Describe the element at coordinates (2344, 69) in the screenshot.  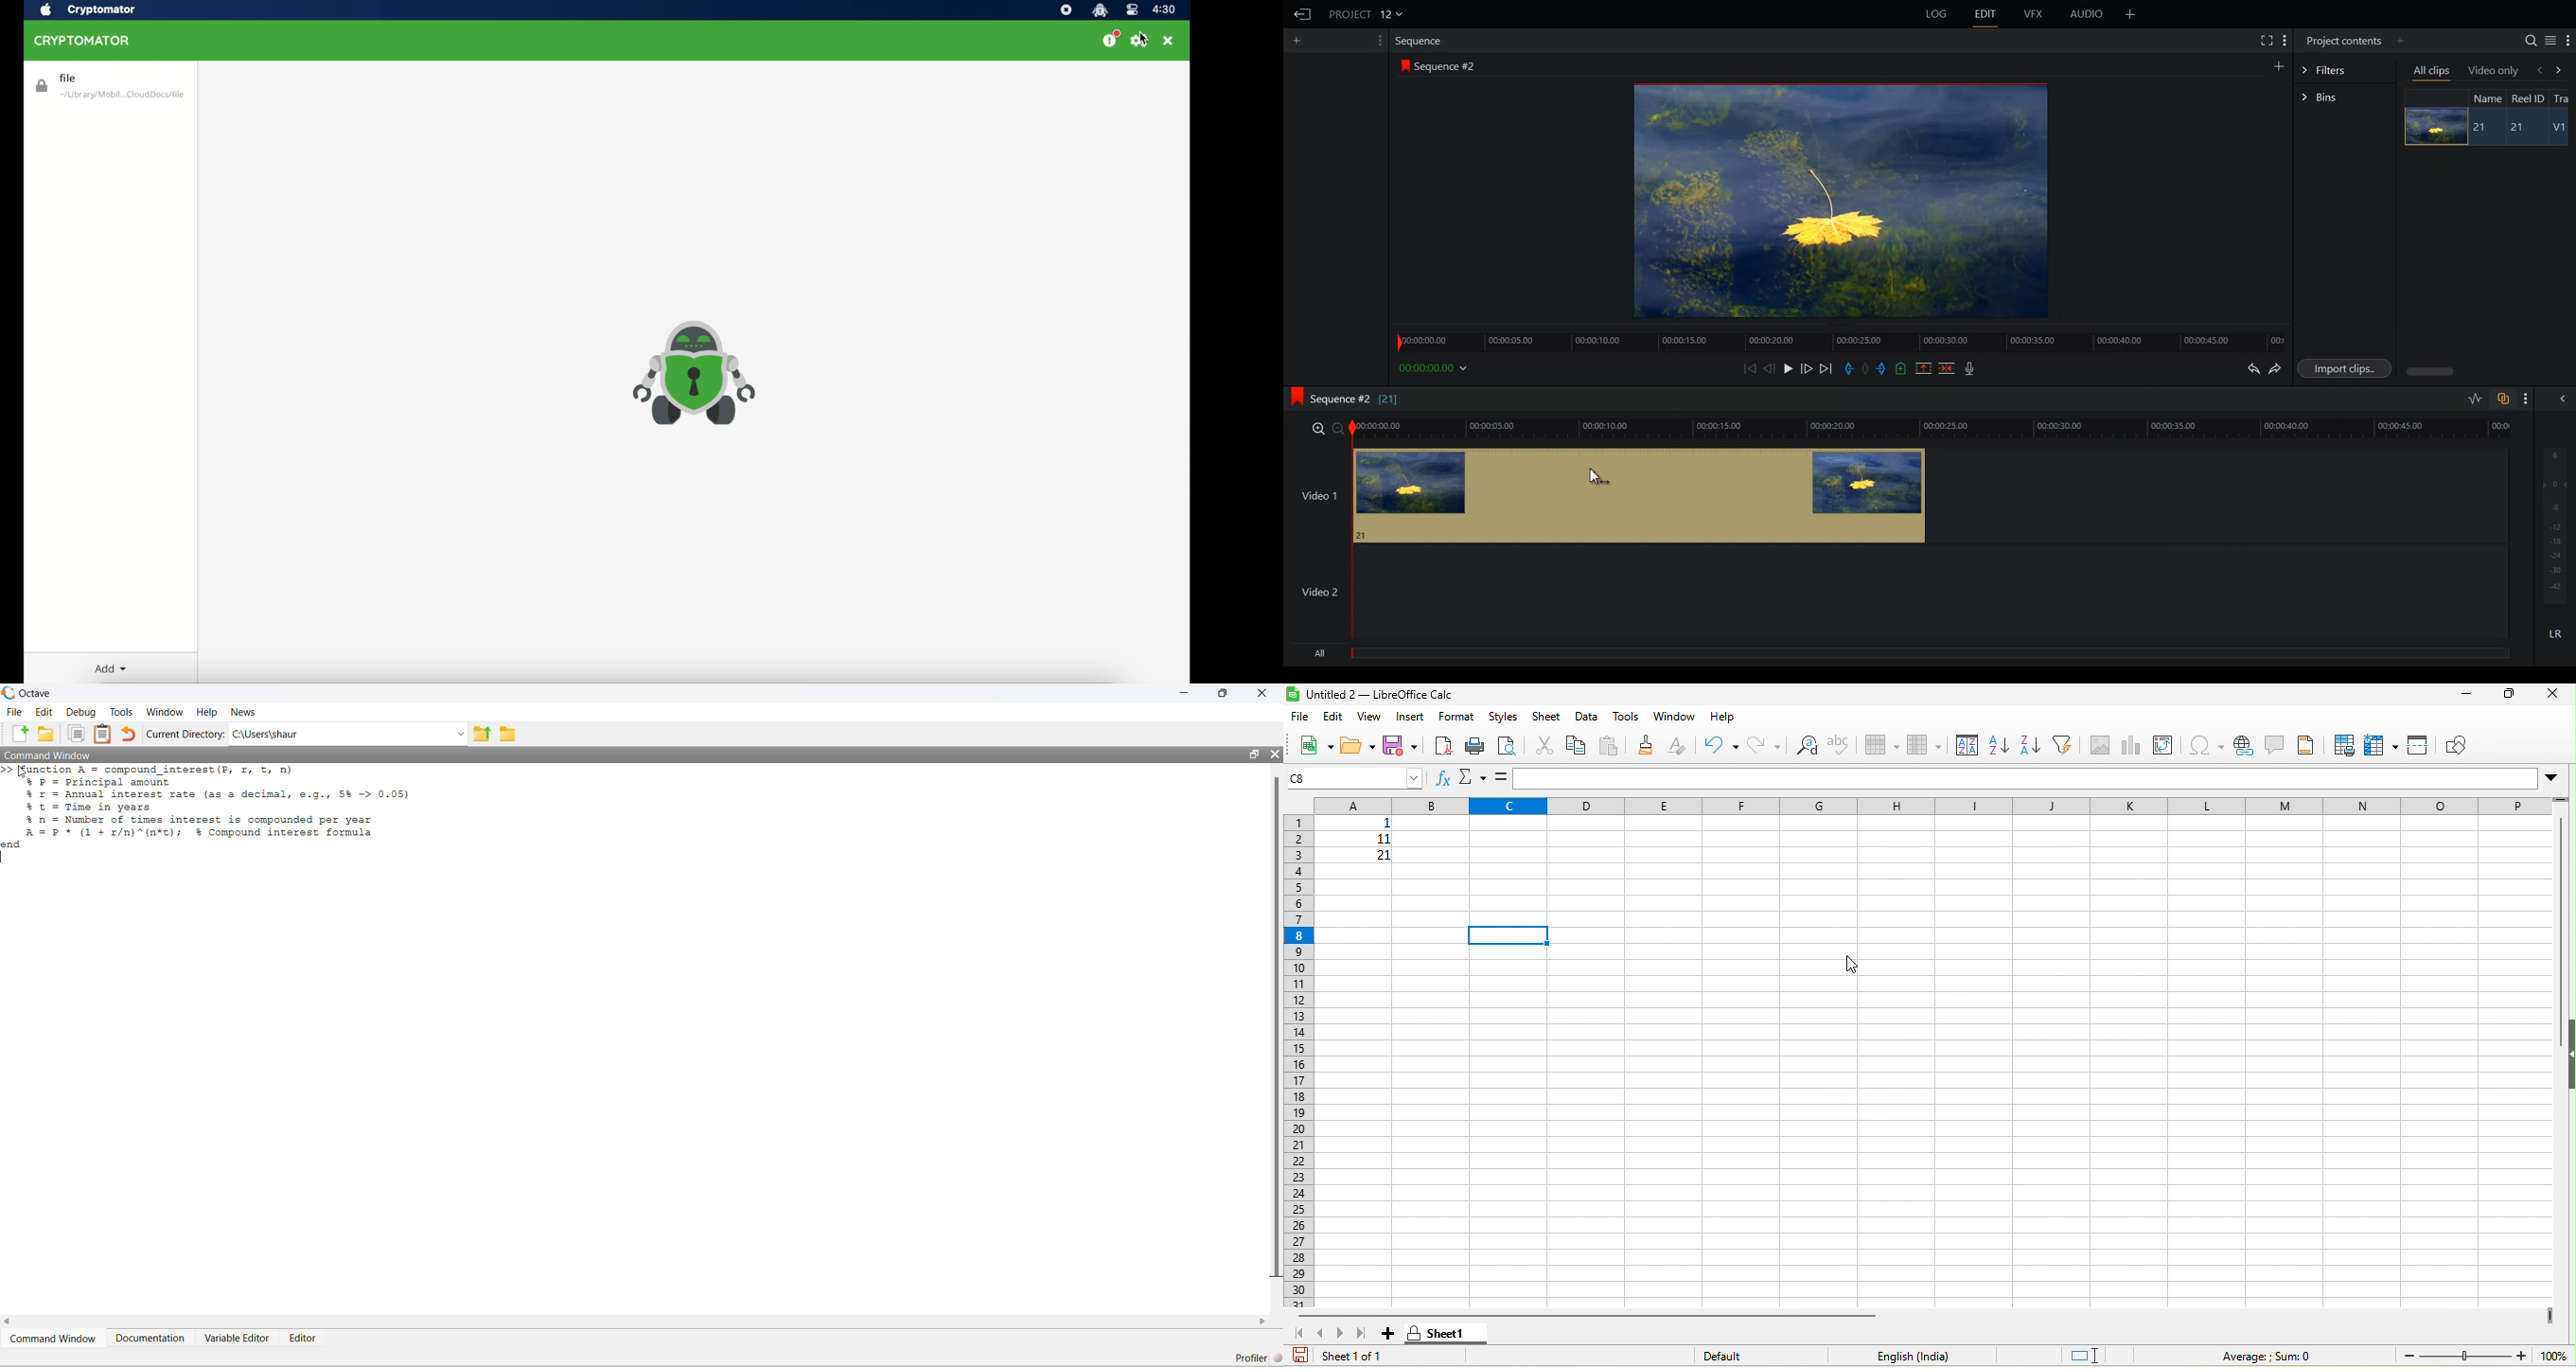
I see `Filters` at that location.